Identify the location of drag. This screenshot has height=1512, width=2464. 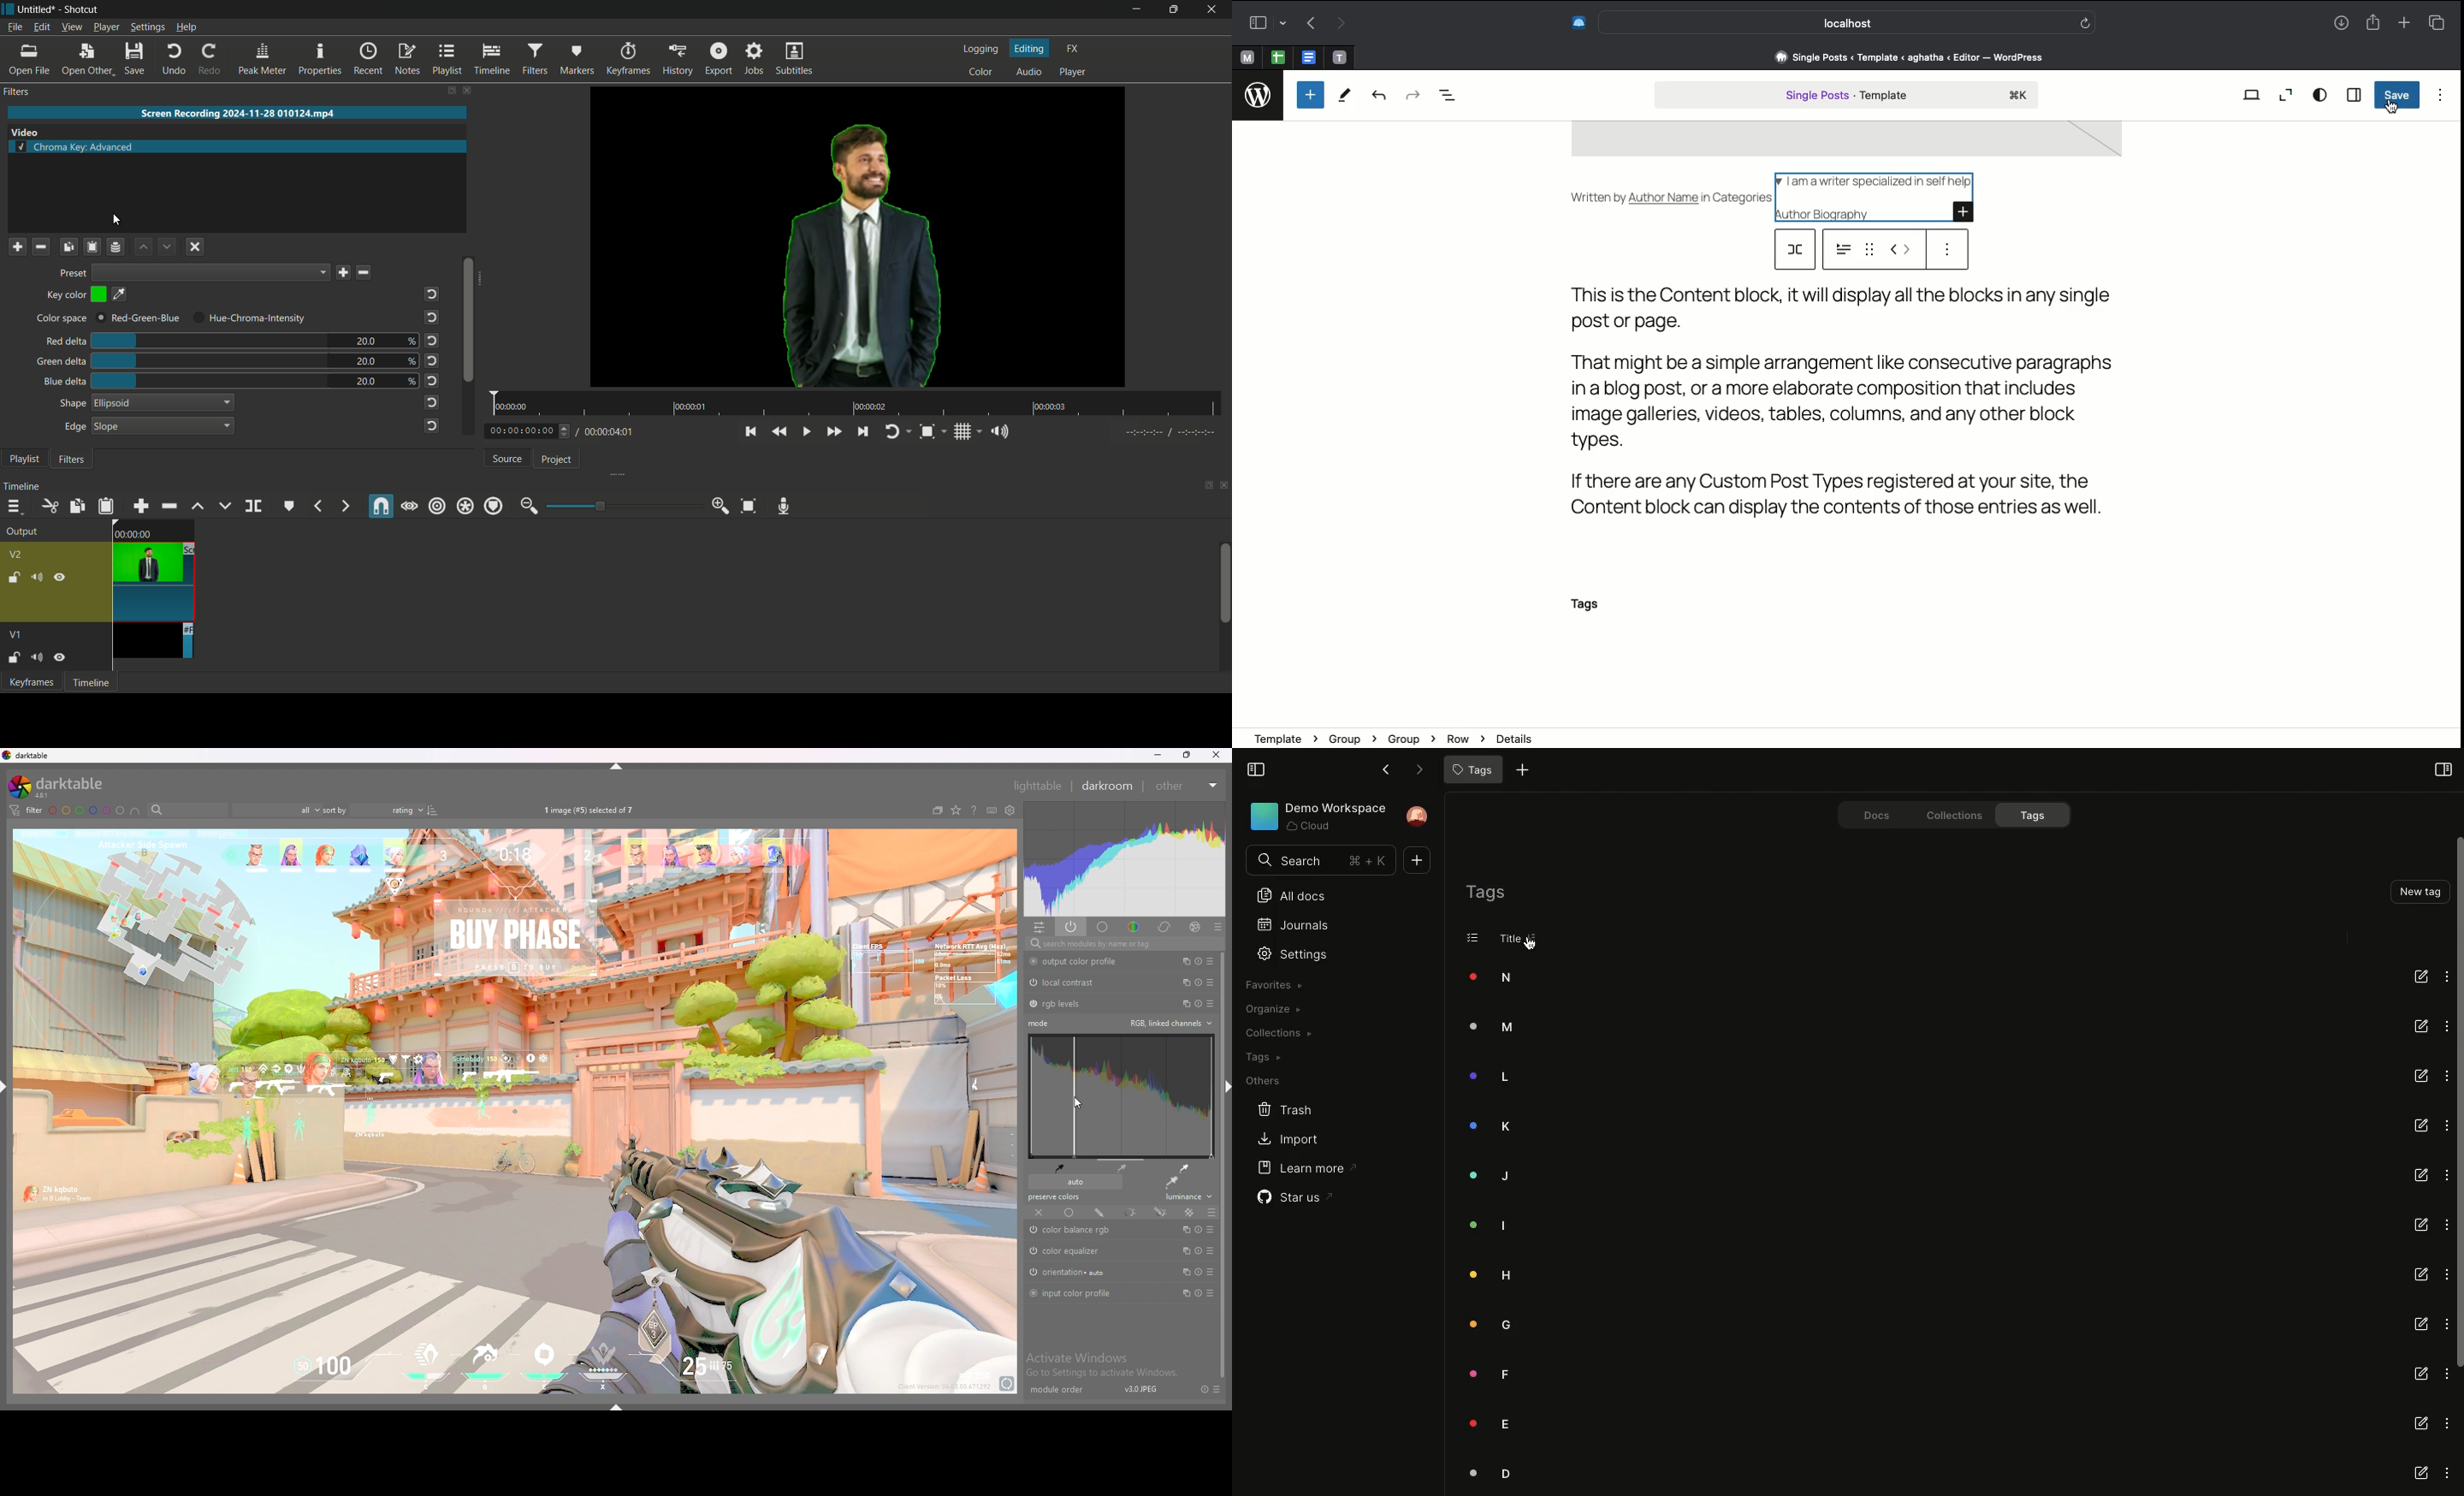
(1867, 249).